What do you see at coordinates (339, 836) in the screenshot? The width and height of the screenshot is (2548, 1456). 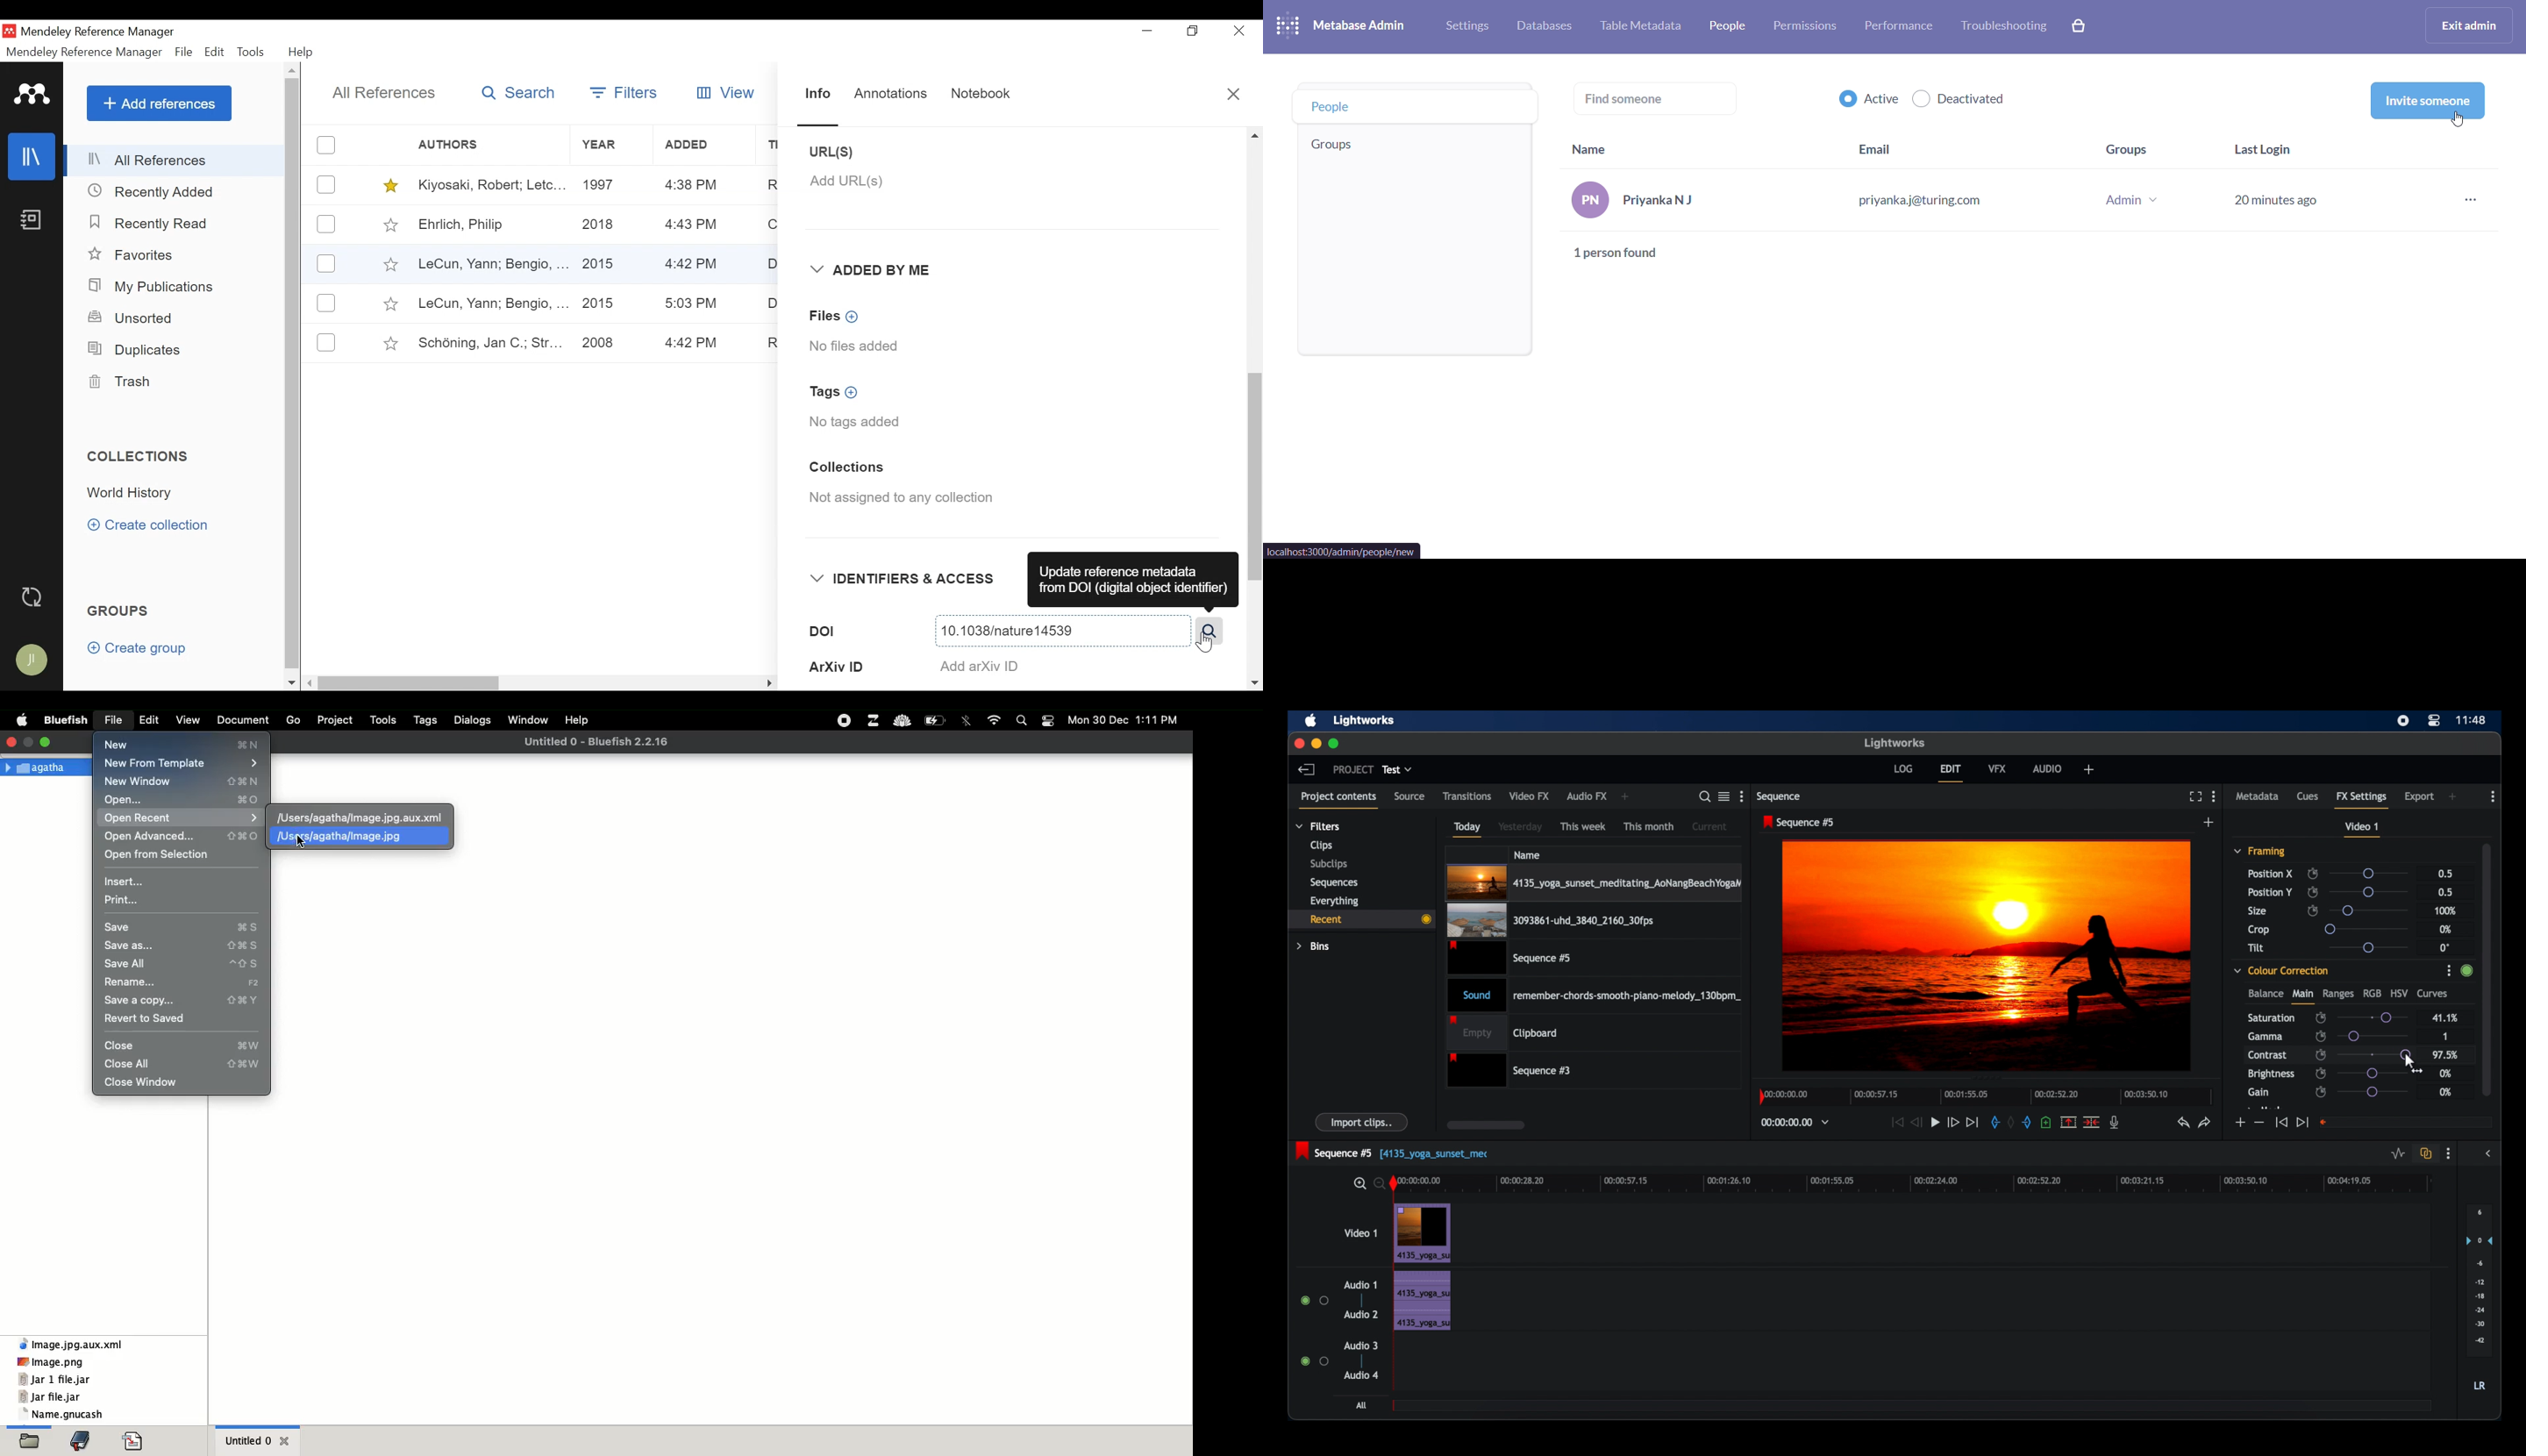 I see `/Users/agatha/image.jpg` at bounding box center [339, 836].